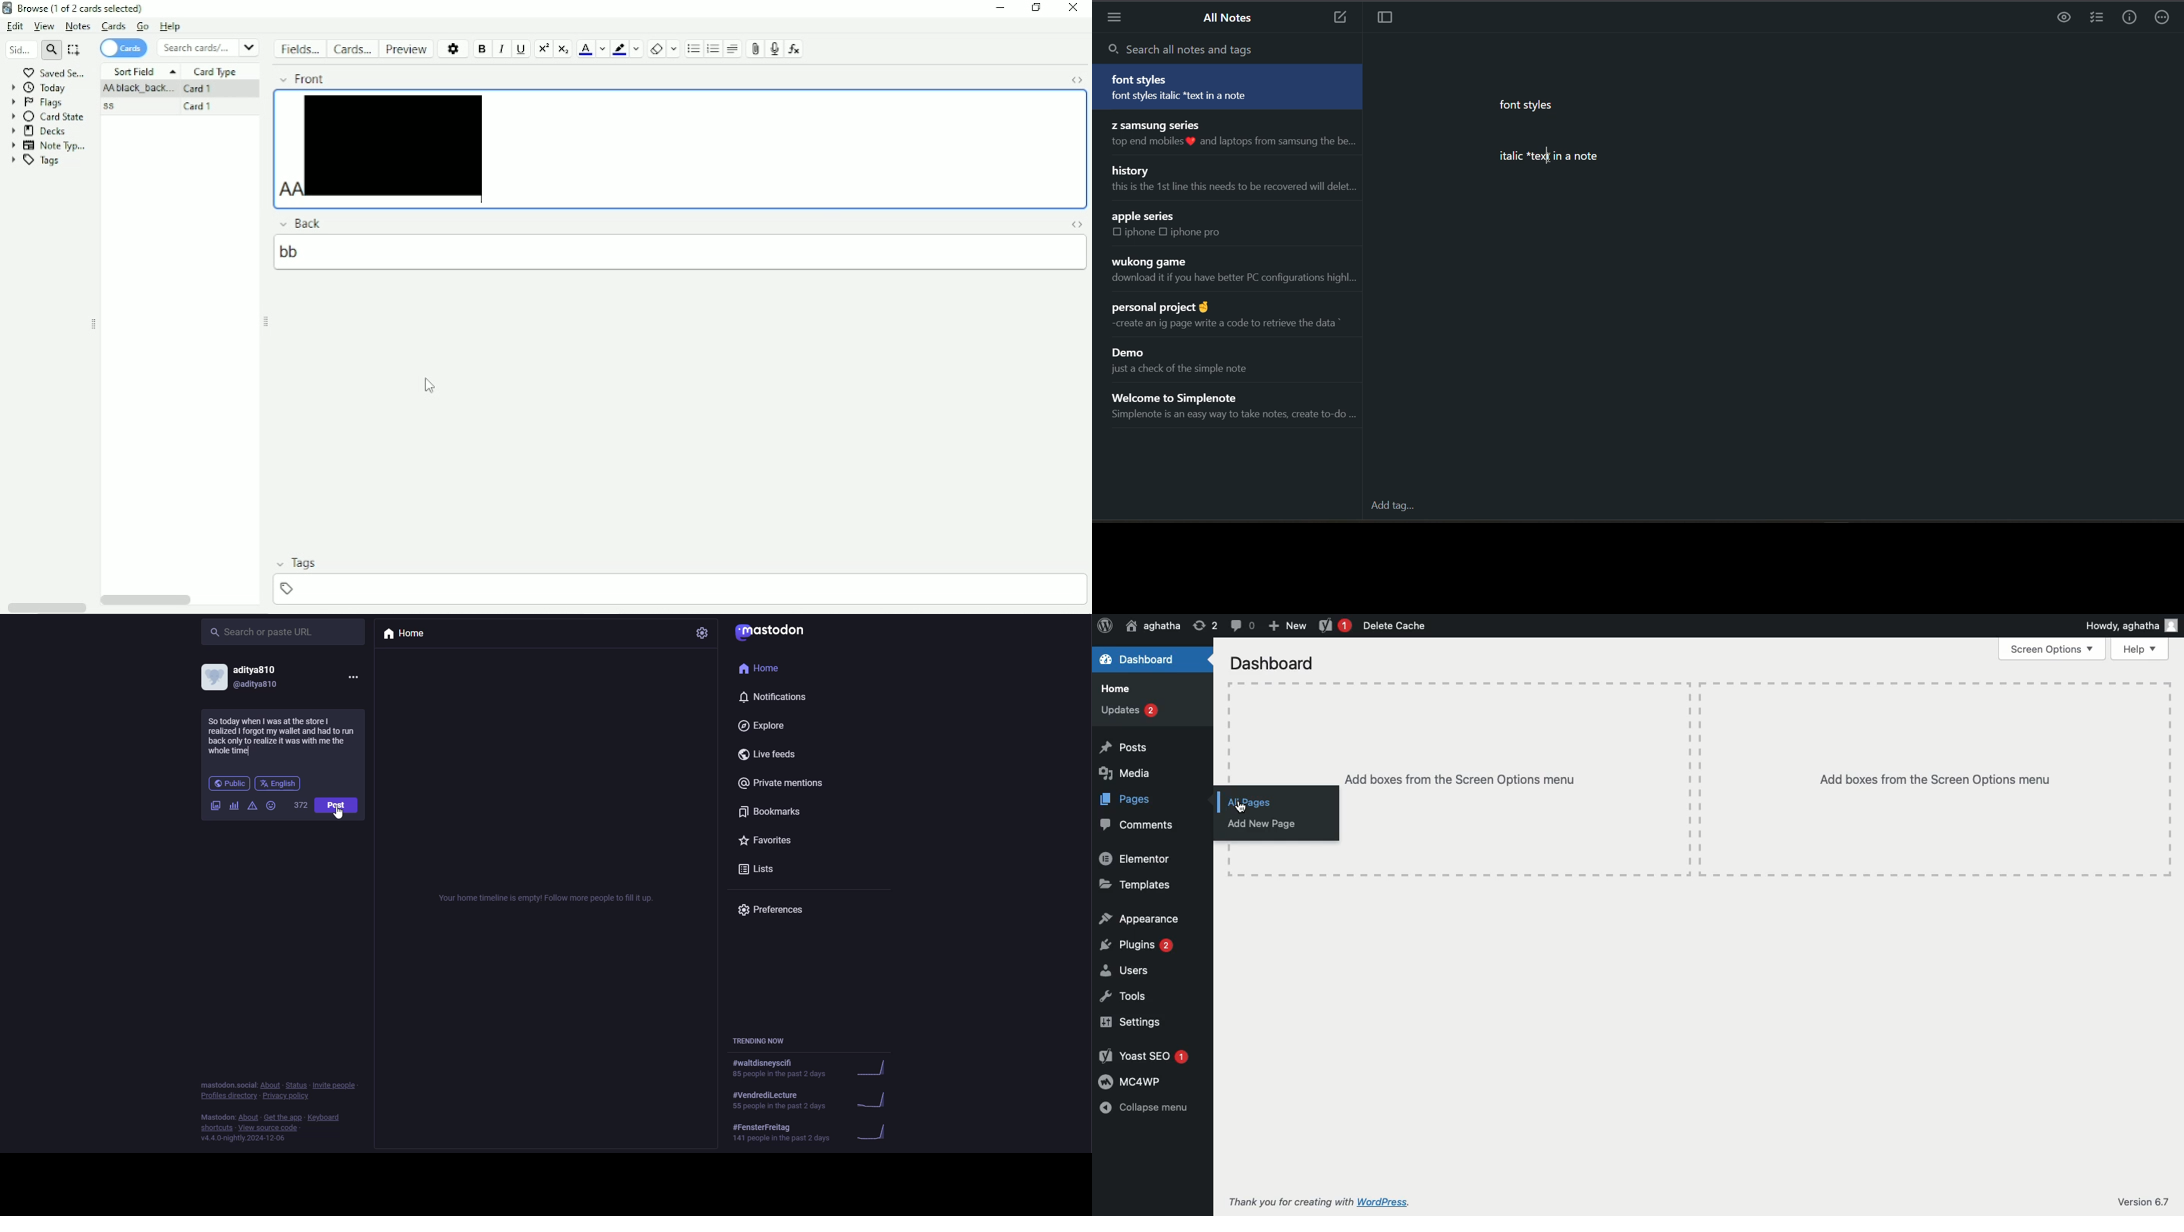 This screenshot has height=1232, width=2184. What do you see at coordinates (1228, 86) in the screenshot?
I see `note title and preview` at bounding box center [1228, 86].